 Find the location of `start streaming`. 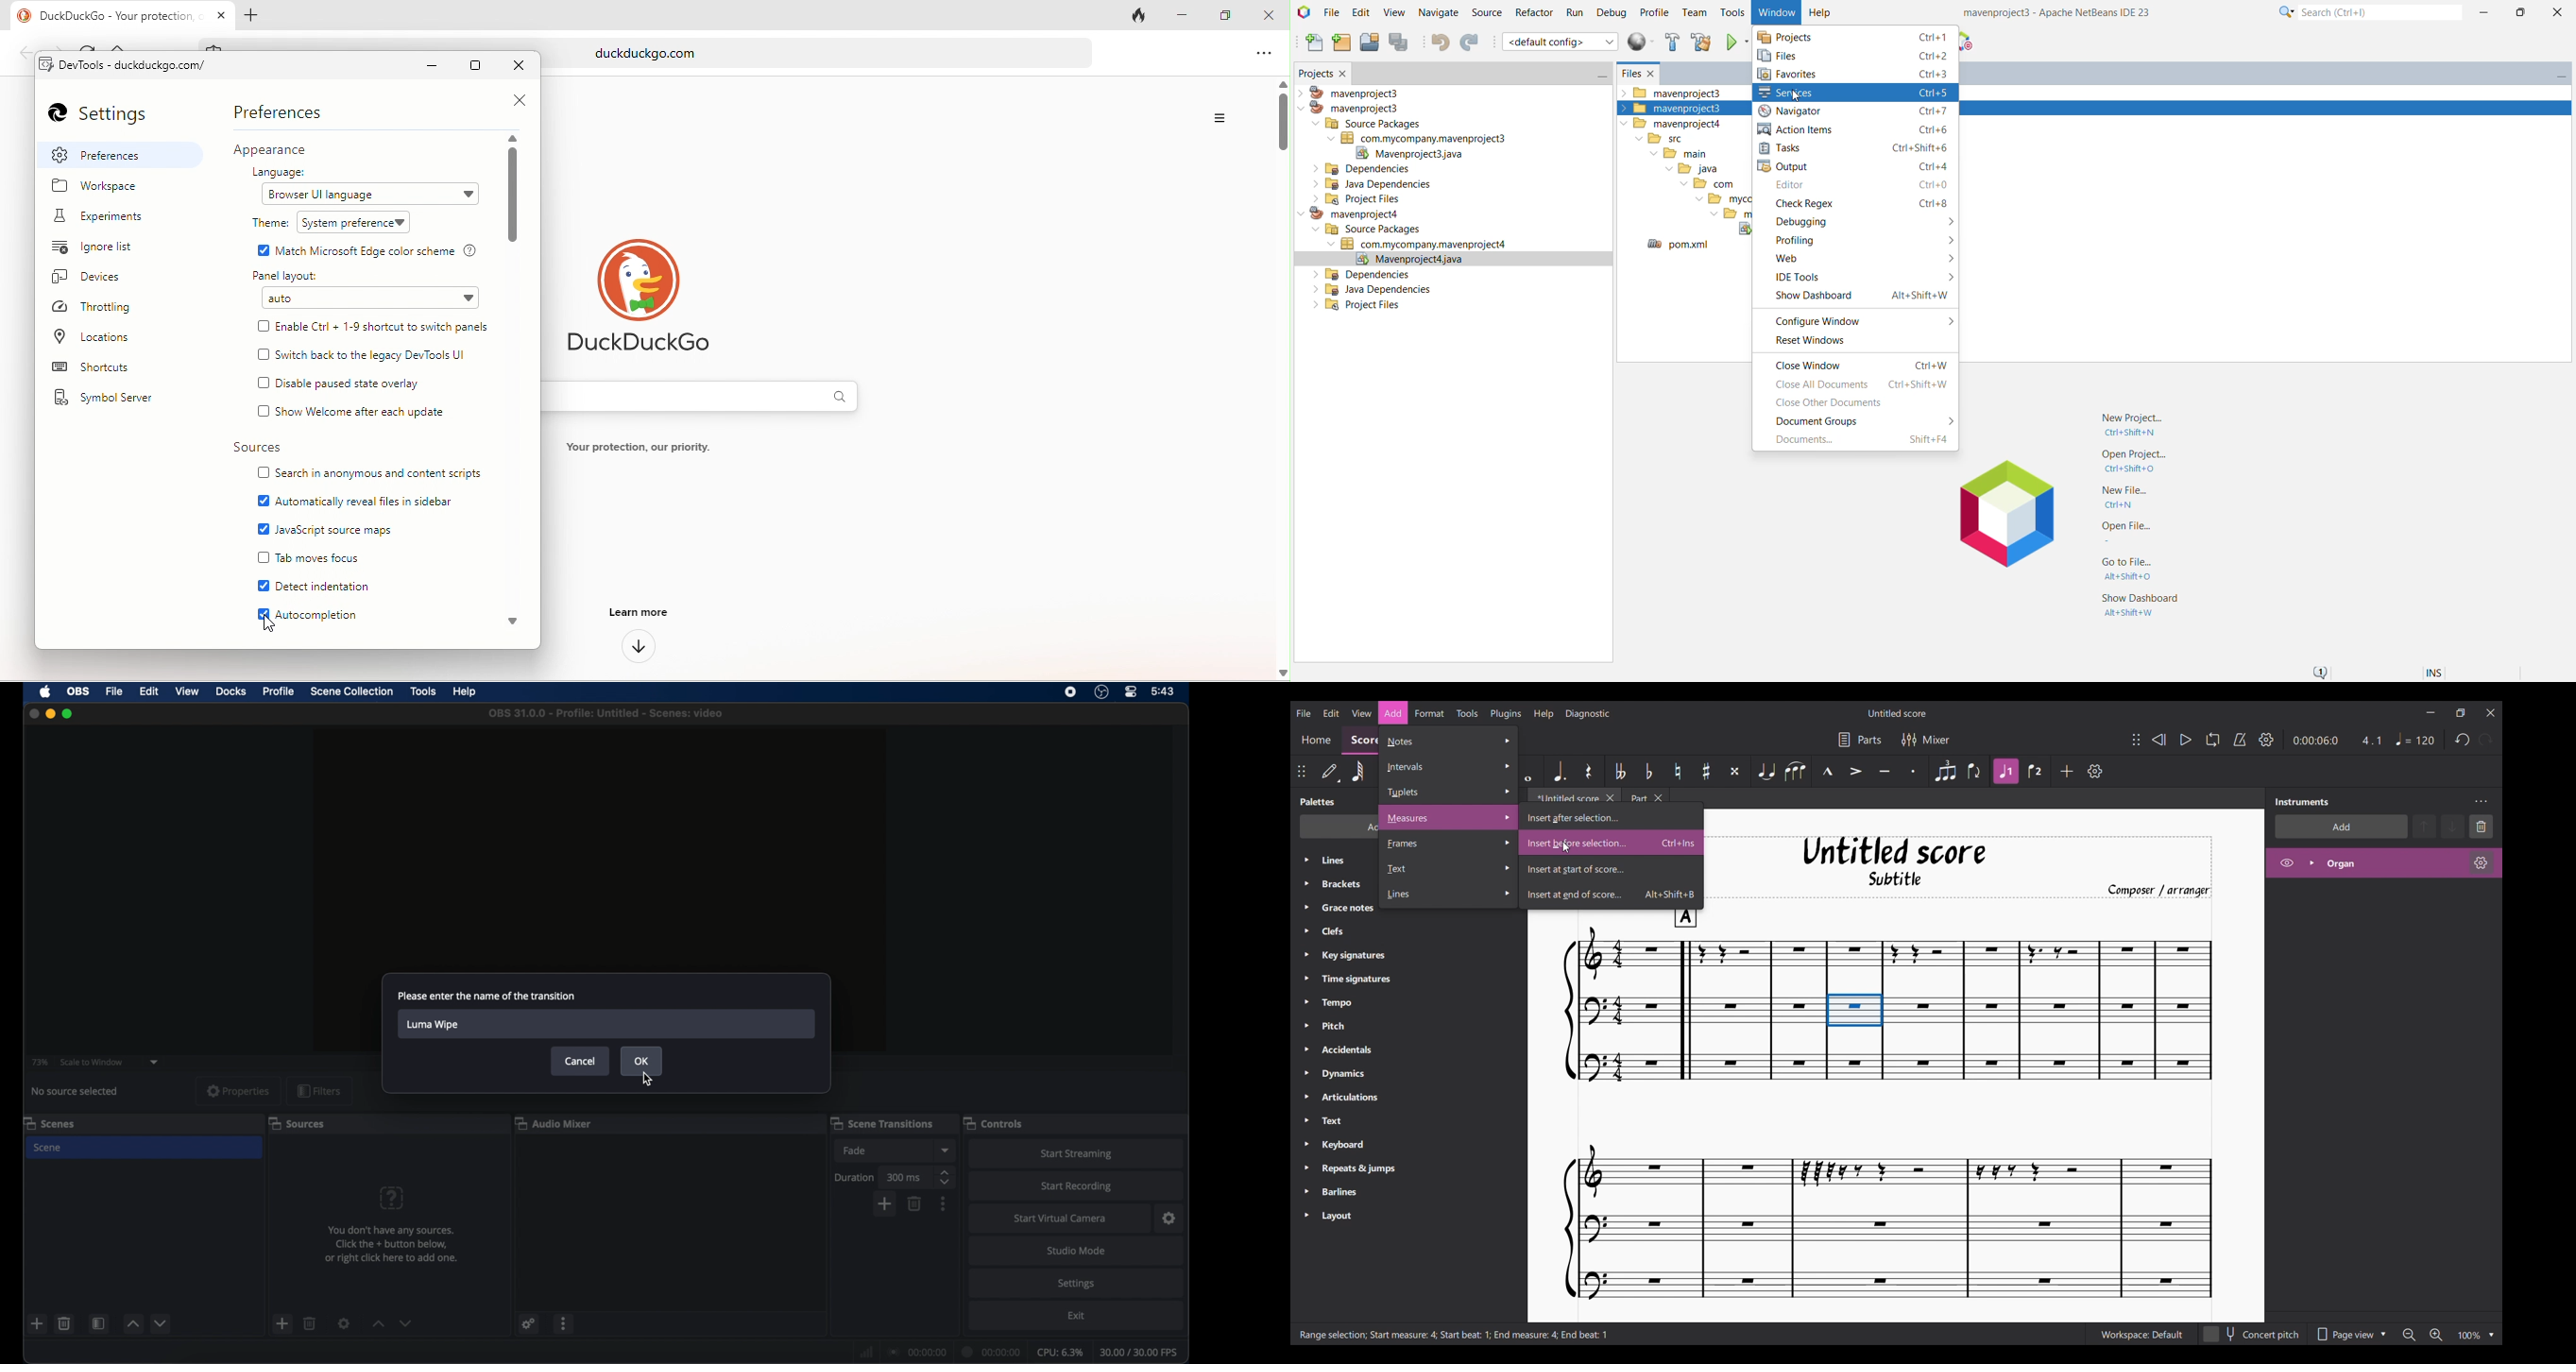

start streaming is located at coordinates (1077, 1154).